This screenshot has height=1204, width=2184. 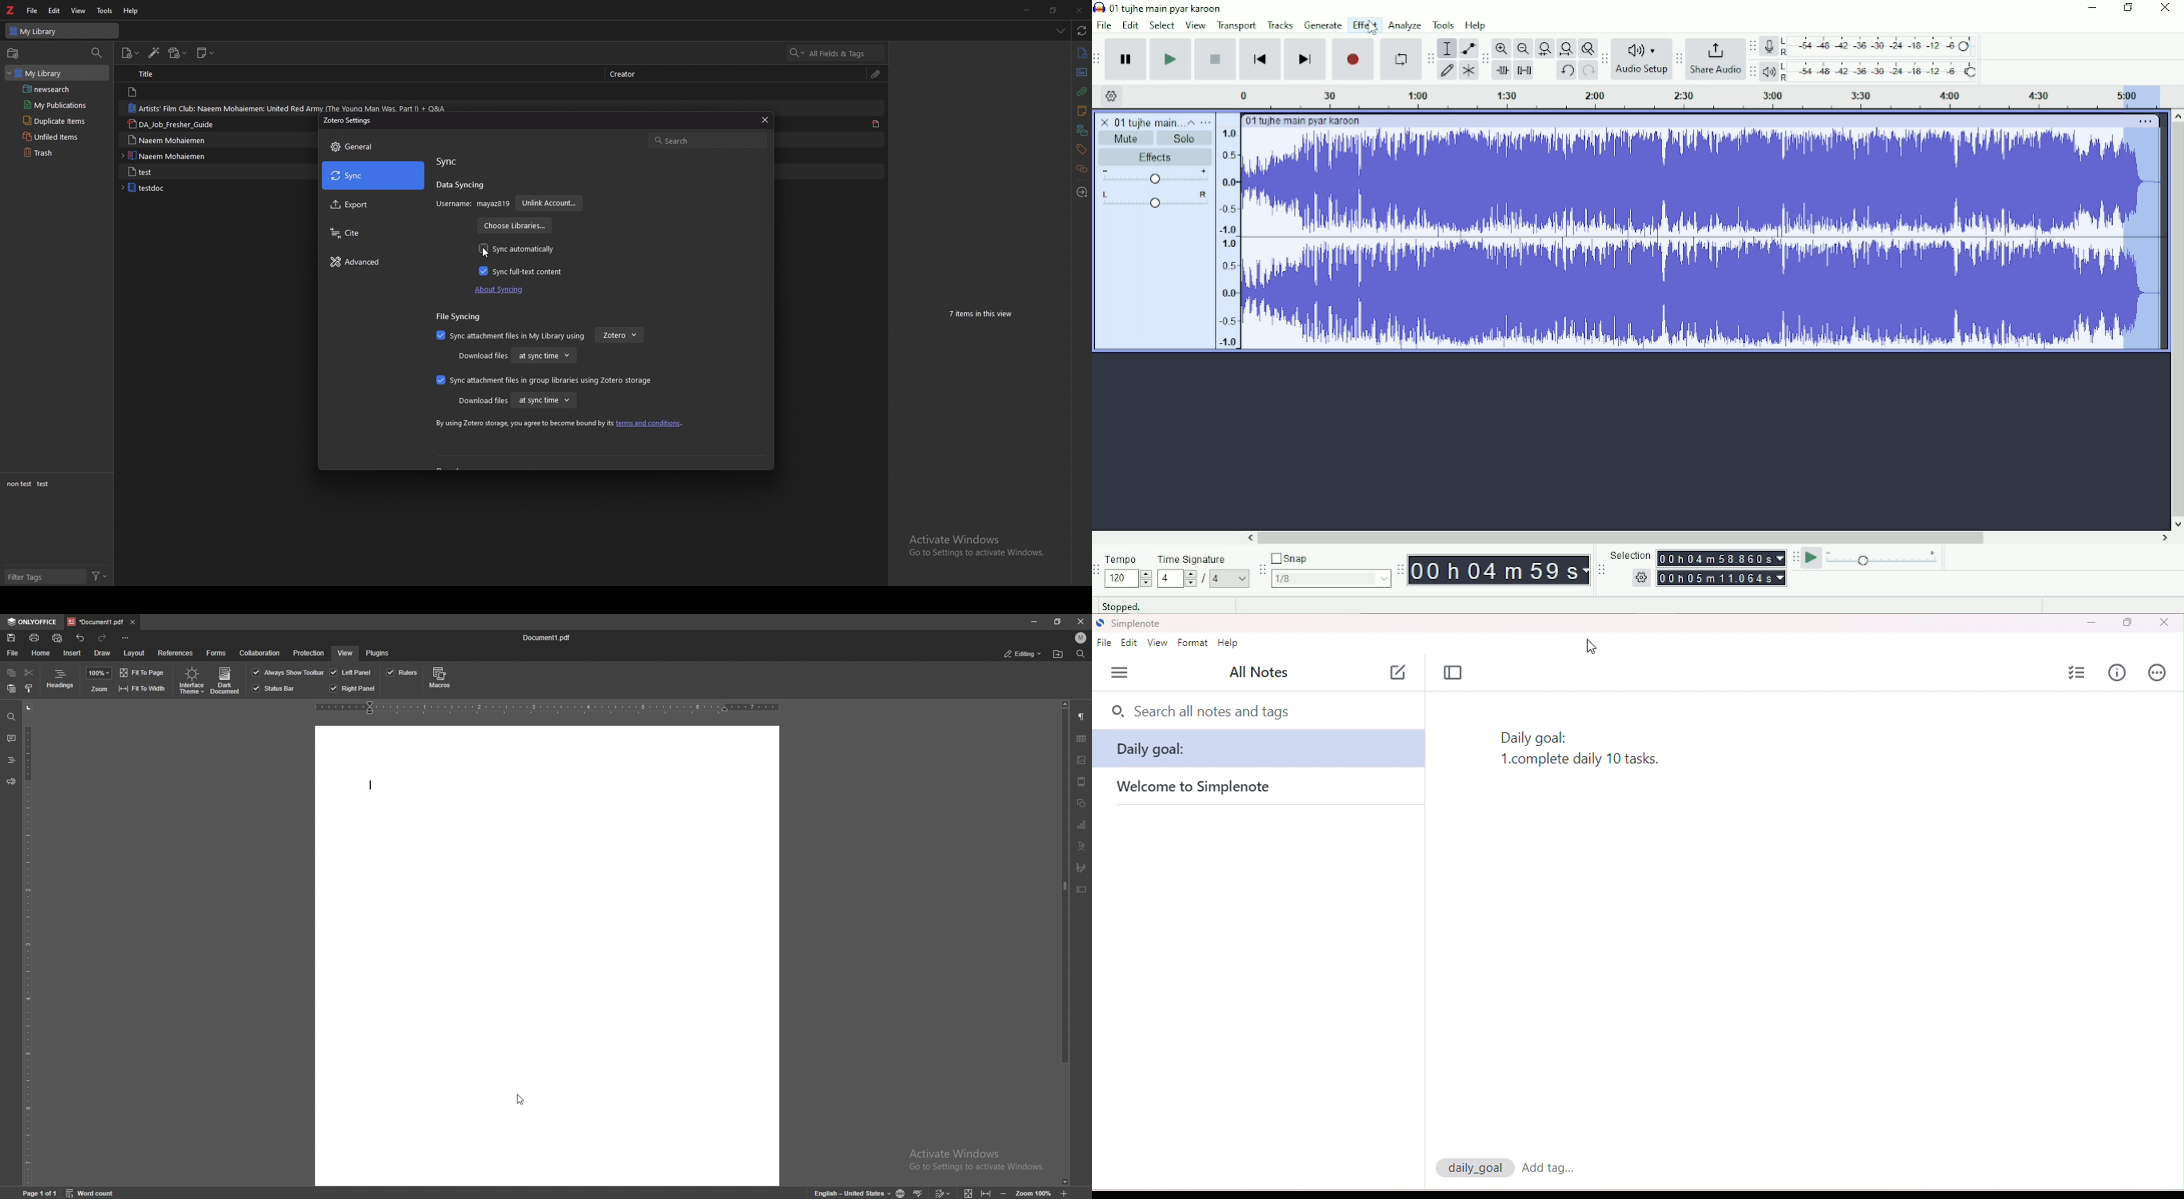 What do you see at coordinates (345, 653) in the screenshot?
I see `view` at bounding box center [345, 653].